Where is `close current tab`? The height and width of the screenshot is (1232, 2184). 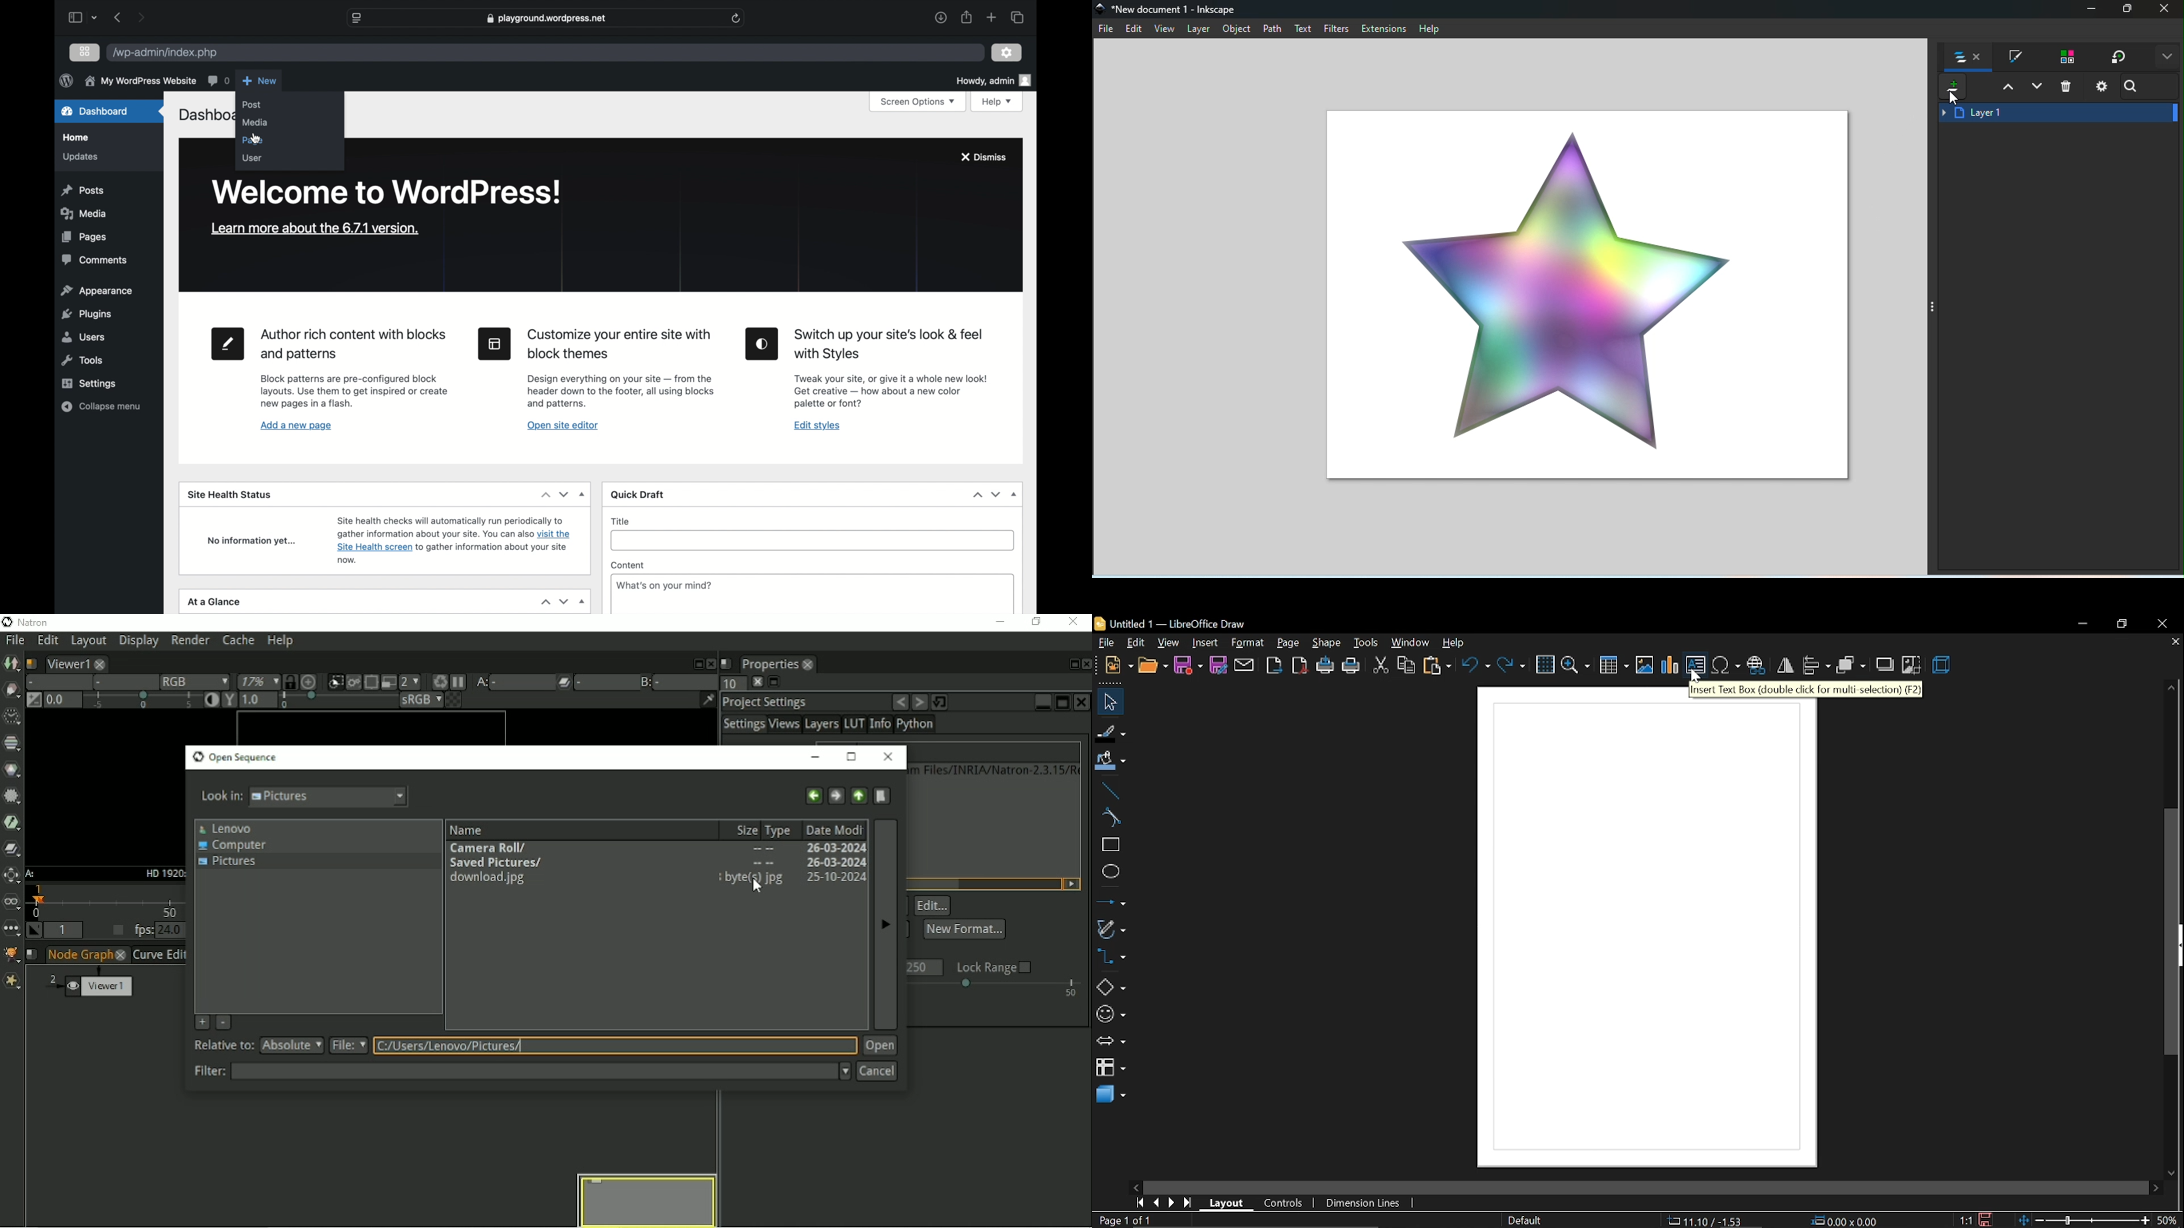 close current tab is located at coordinates (2171, 642).